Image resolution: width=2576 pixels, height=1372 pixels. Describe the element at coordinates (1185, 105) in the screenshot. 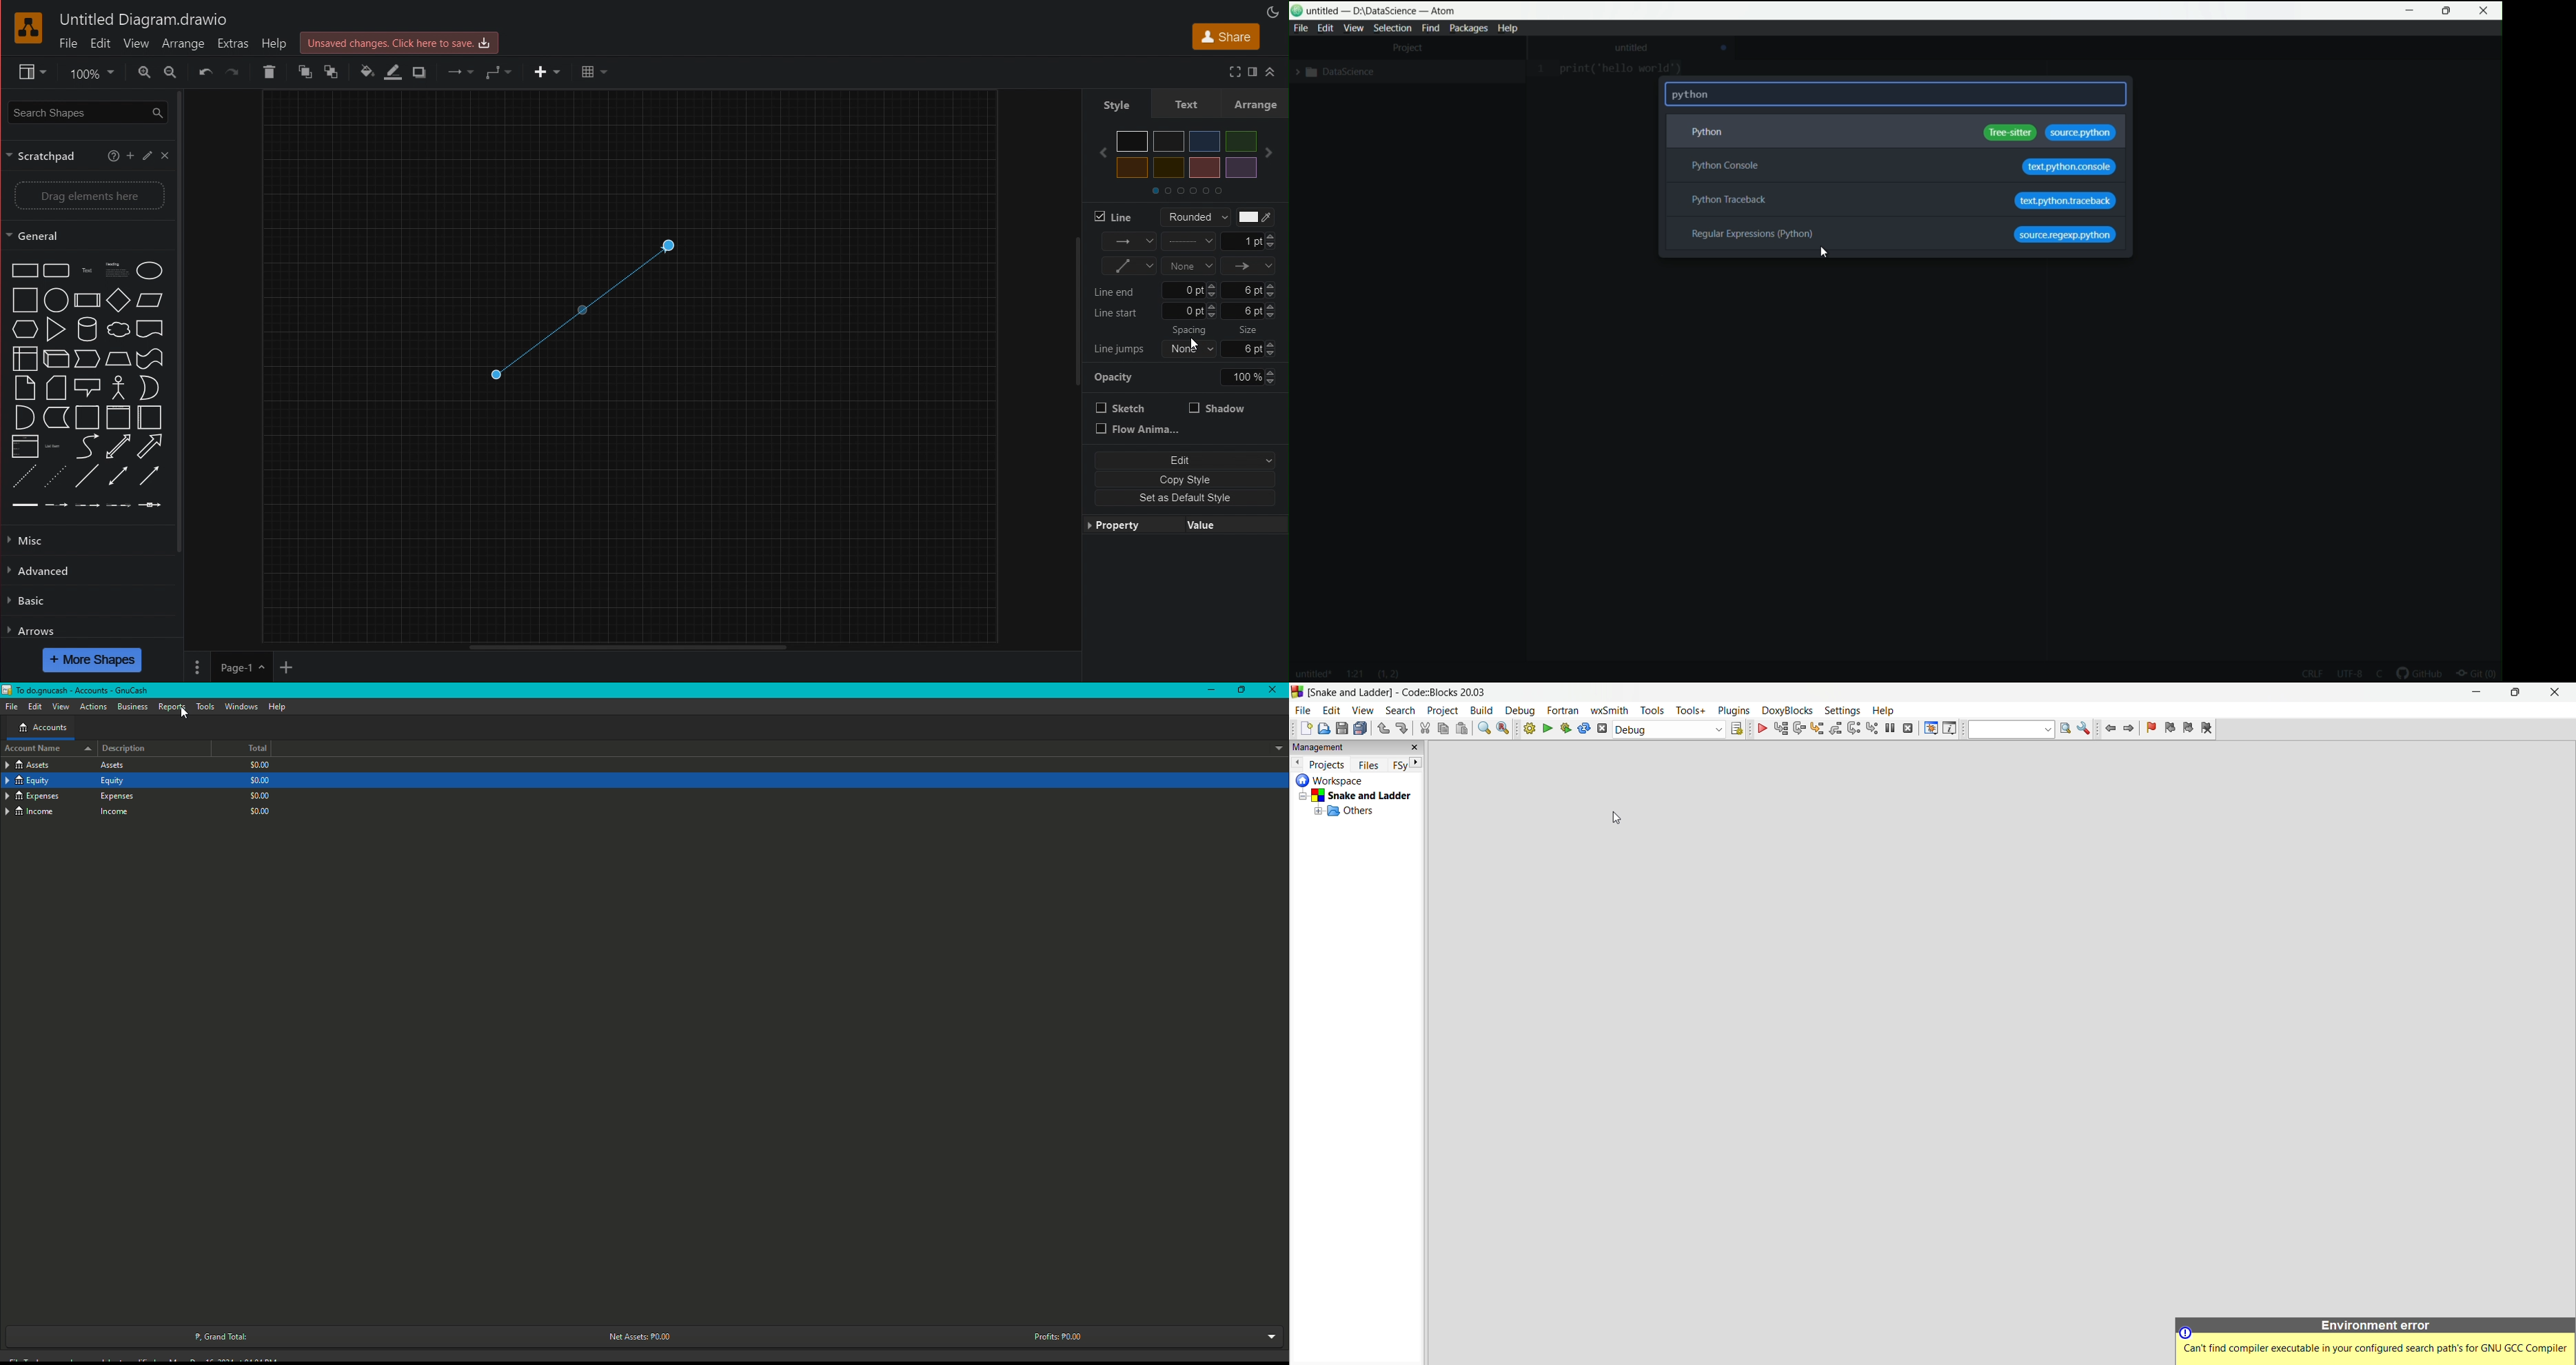

I see `Text` at that location.